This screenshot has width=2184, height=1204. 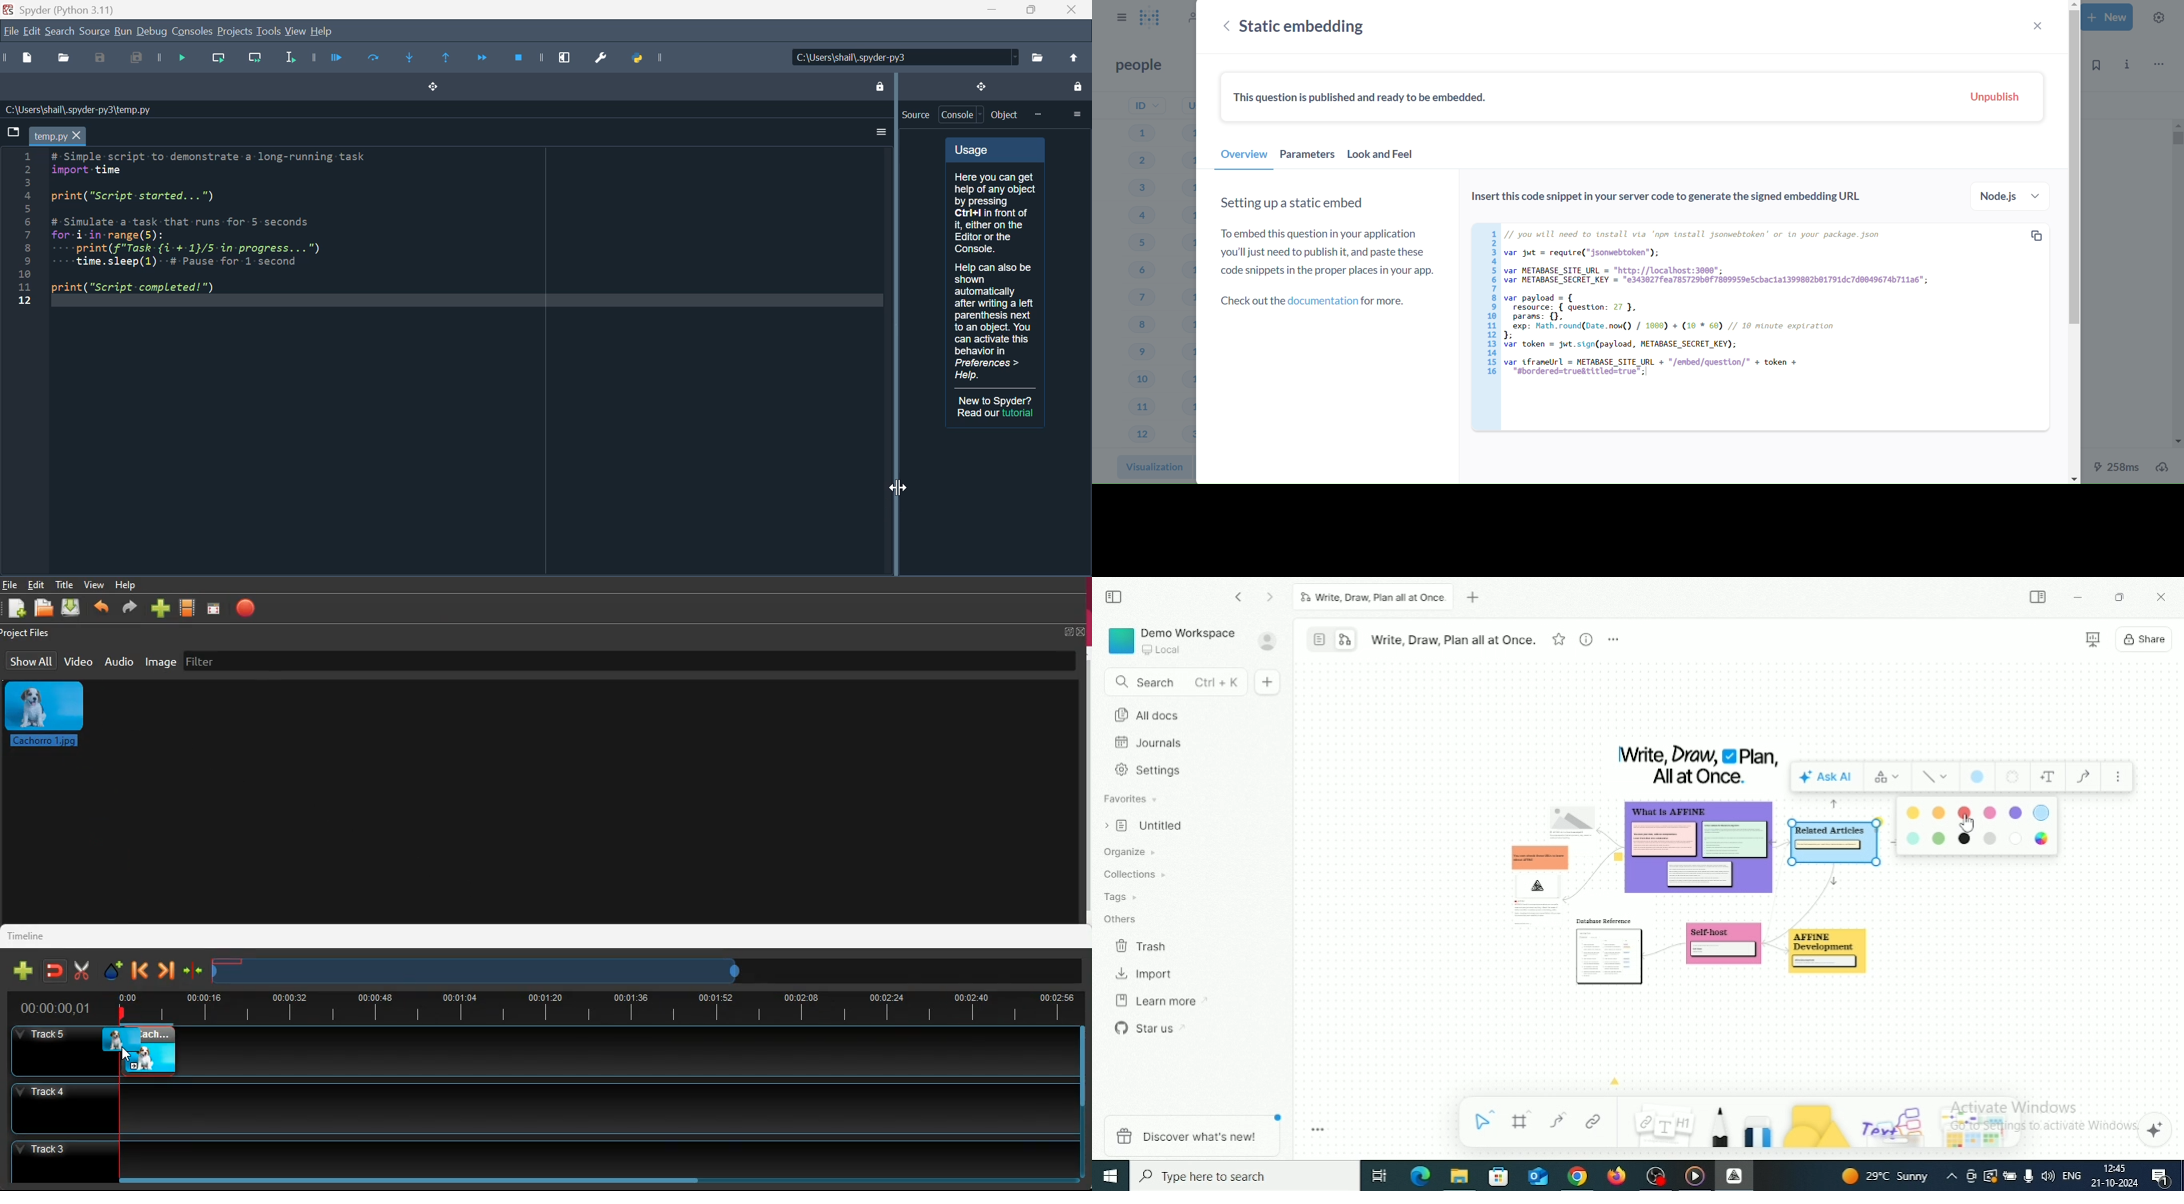 I want to click on Yellow, so click(x=1940, y=812).